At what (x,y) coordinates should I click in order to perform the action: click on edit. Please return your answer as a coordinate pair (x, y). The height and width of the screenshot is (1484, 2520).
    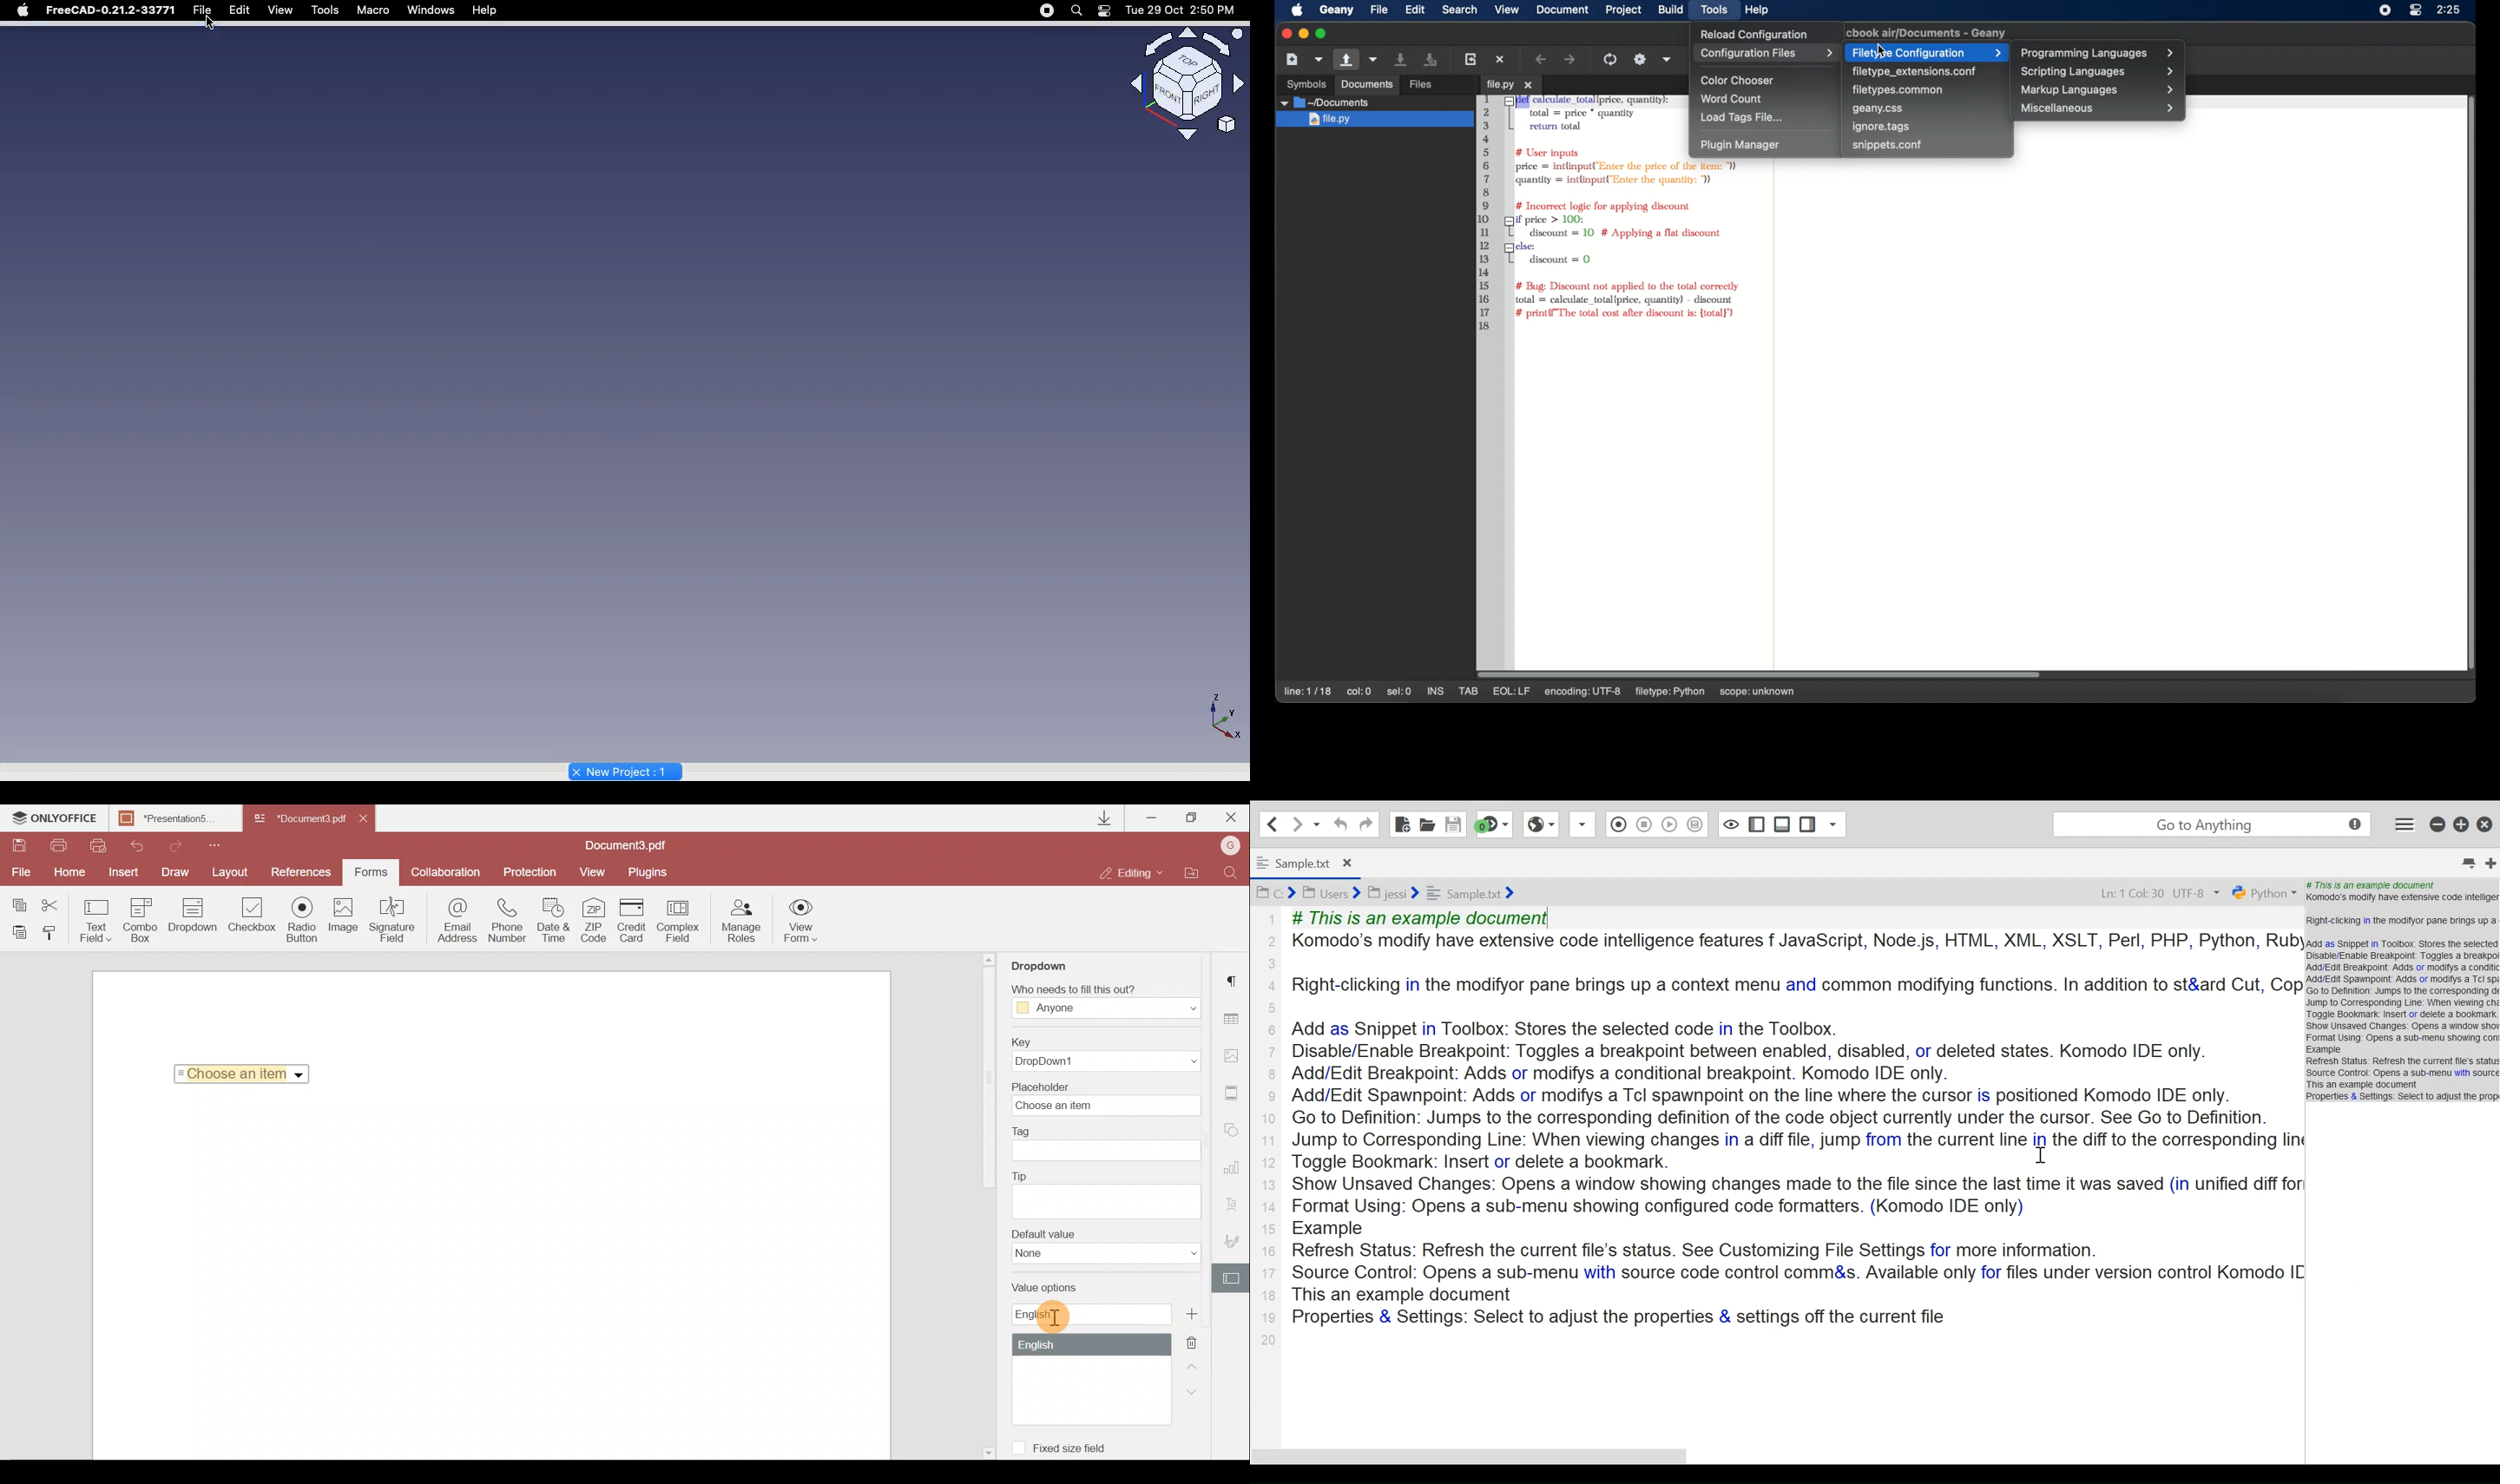
    Looking at the image, I should click on (1415, 9).